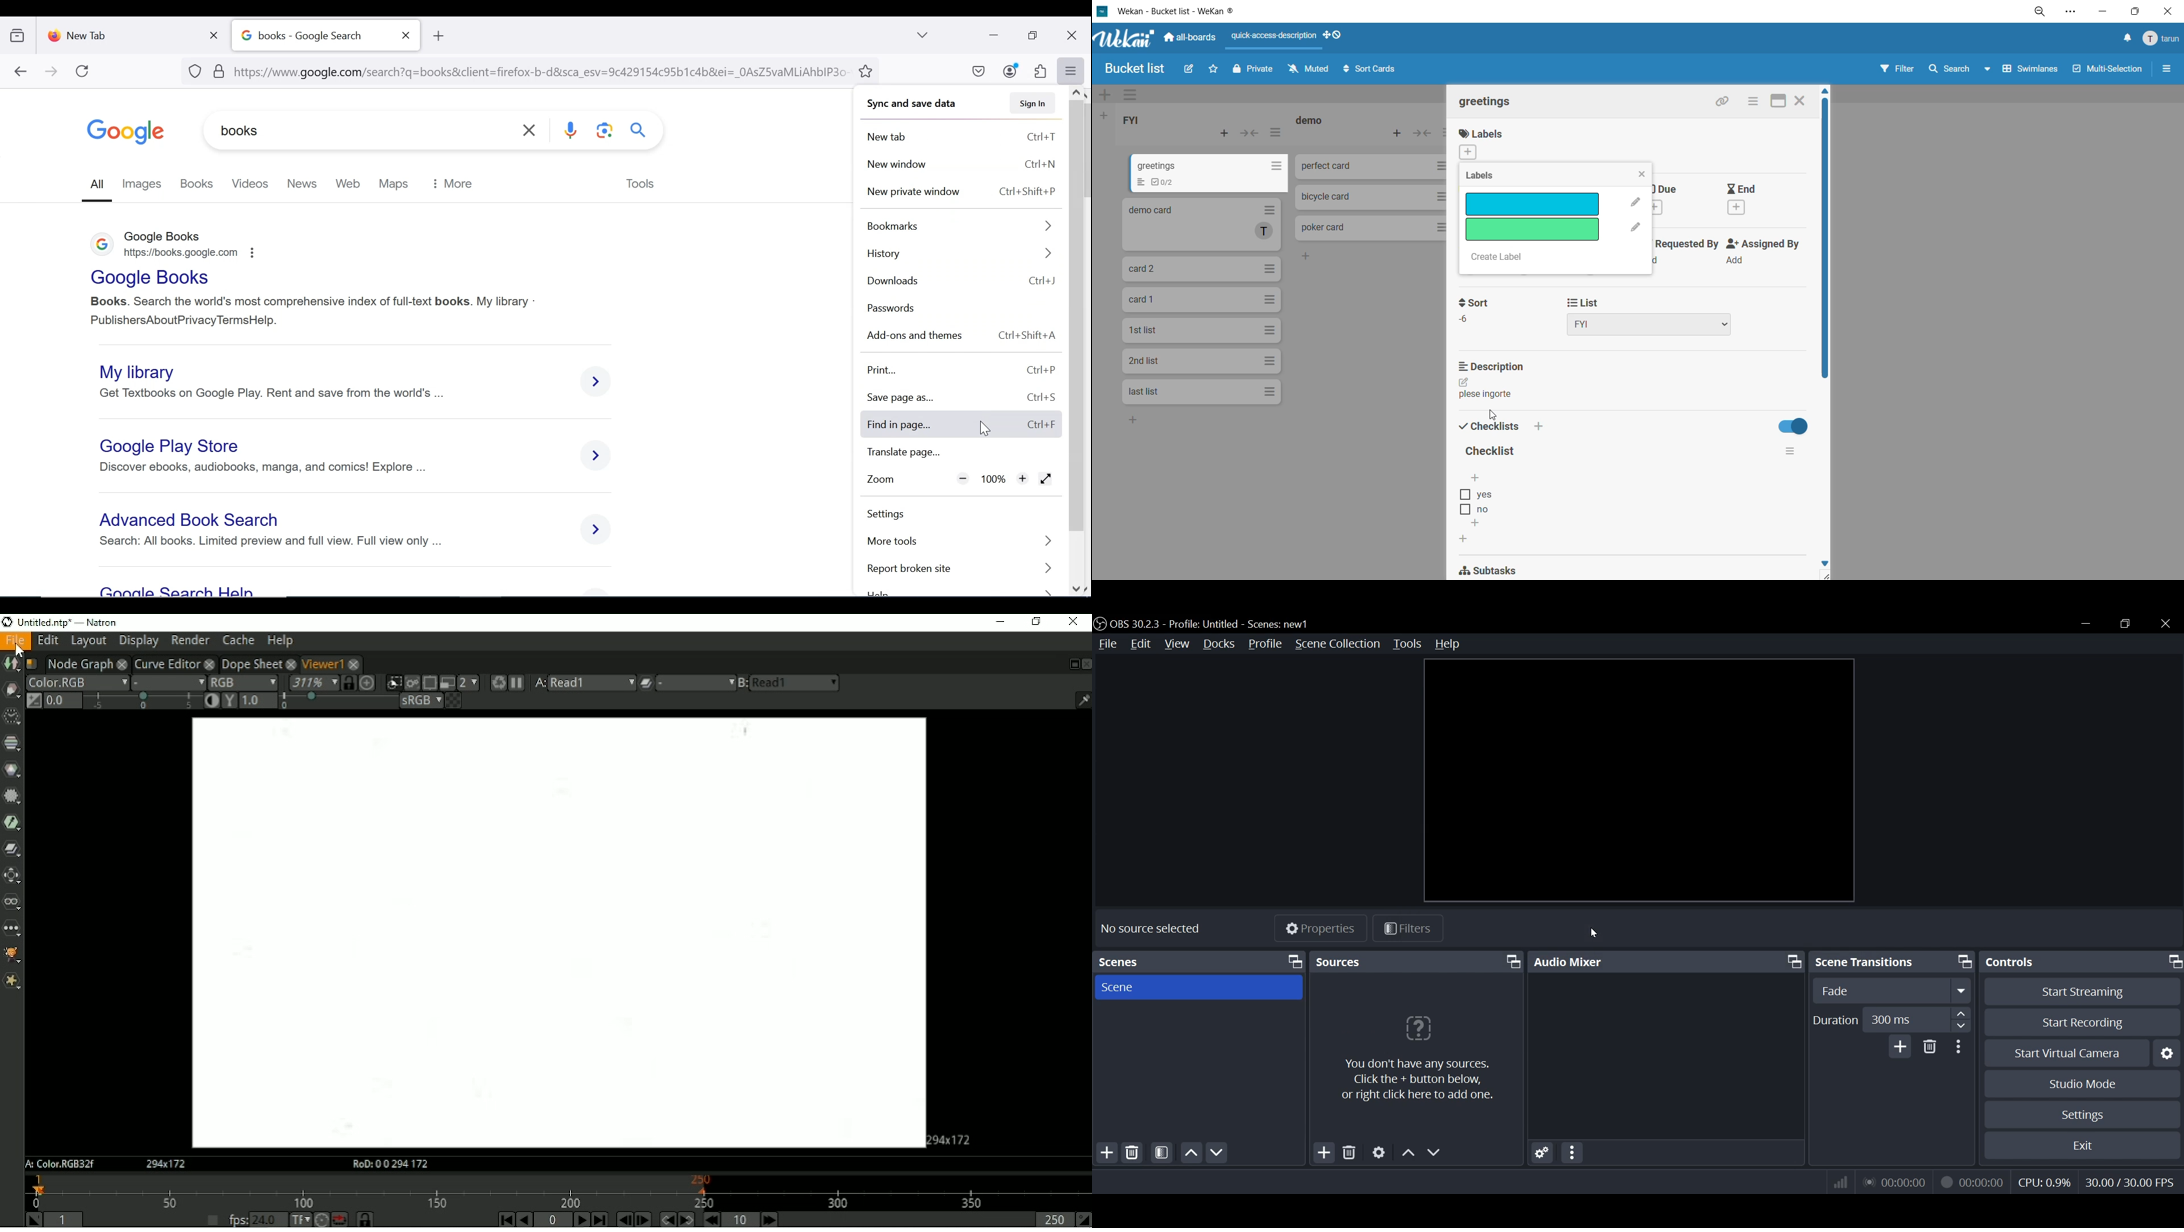 The image size is (2184, 1232). I want to click on logo, so click(1099, 624).